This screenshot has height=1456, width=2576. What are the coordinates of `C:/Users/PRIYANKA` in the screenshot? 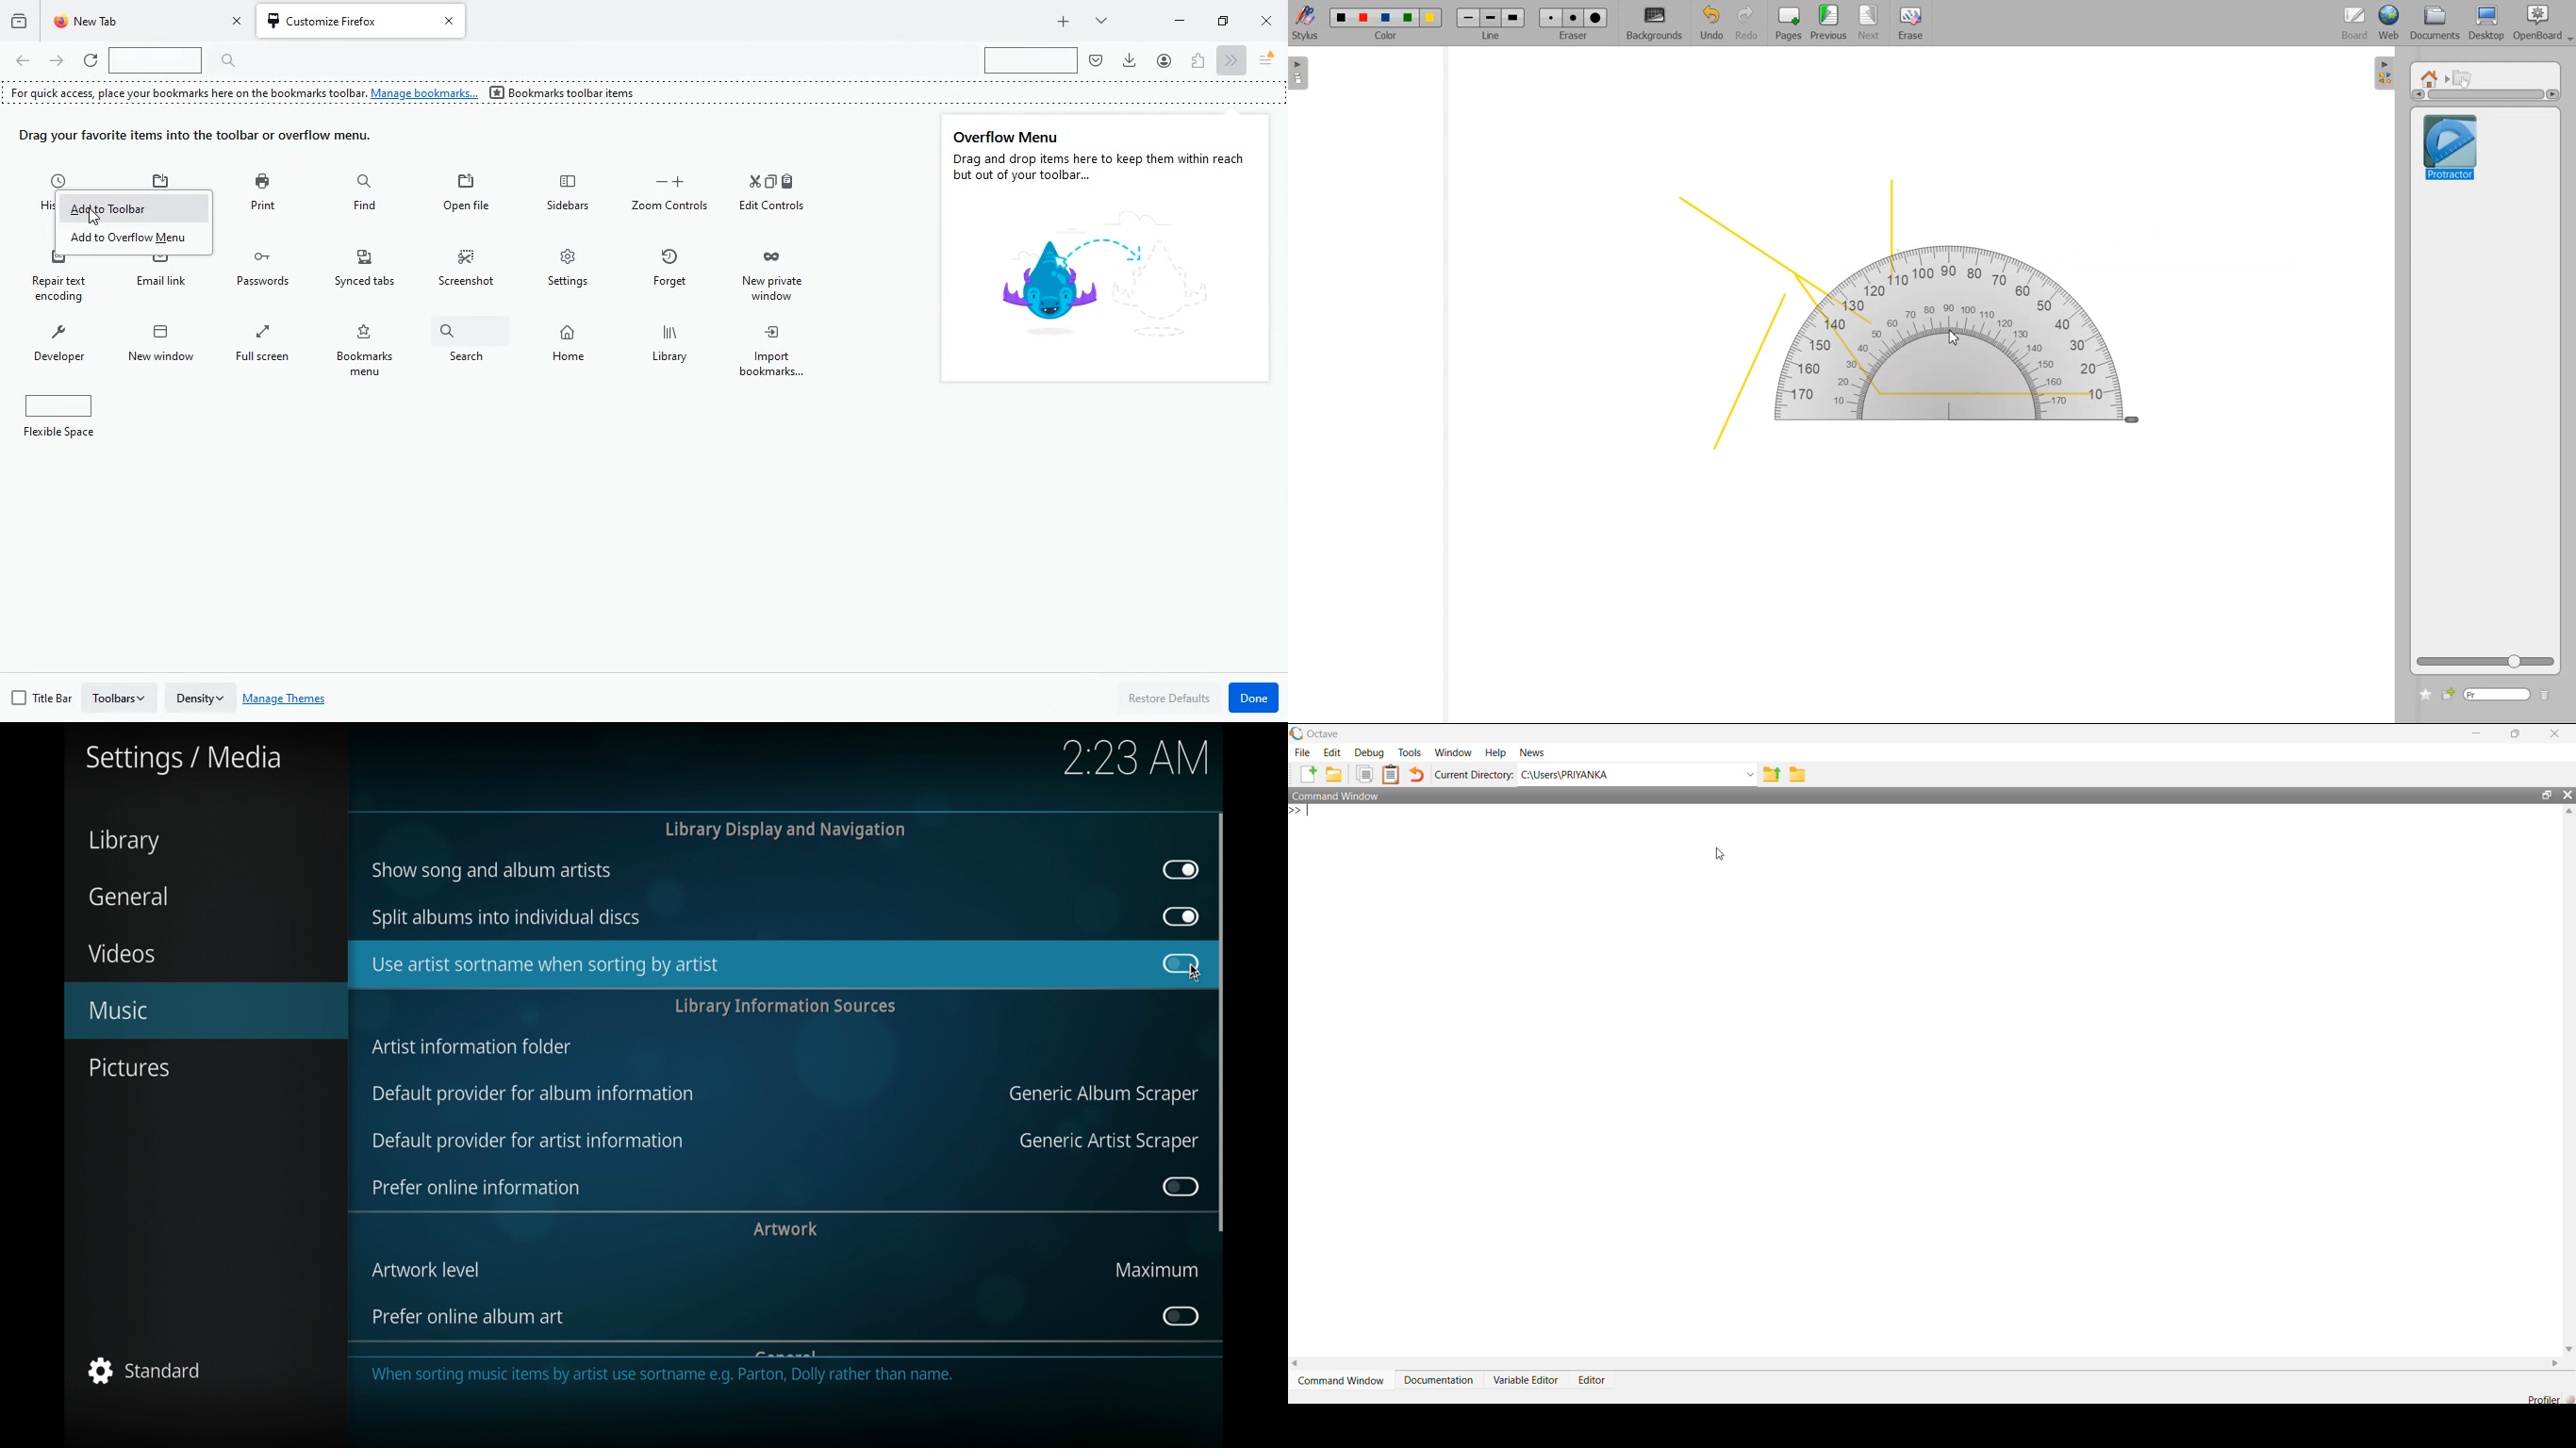 It's located at (1625, 774).